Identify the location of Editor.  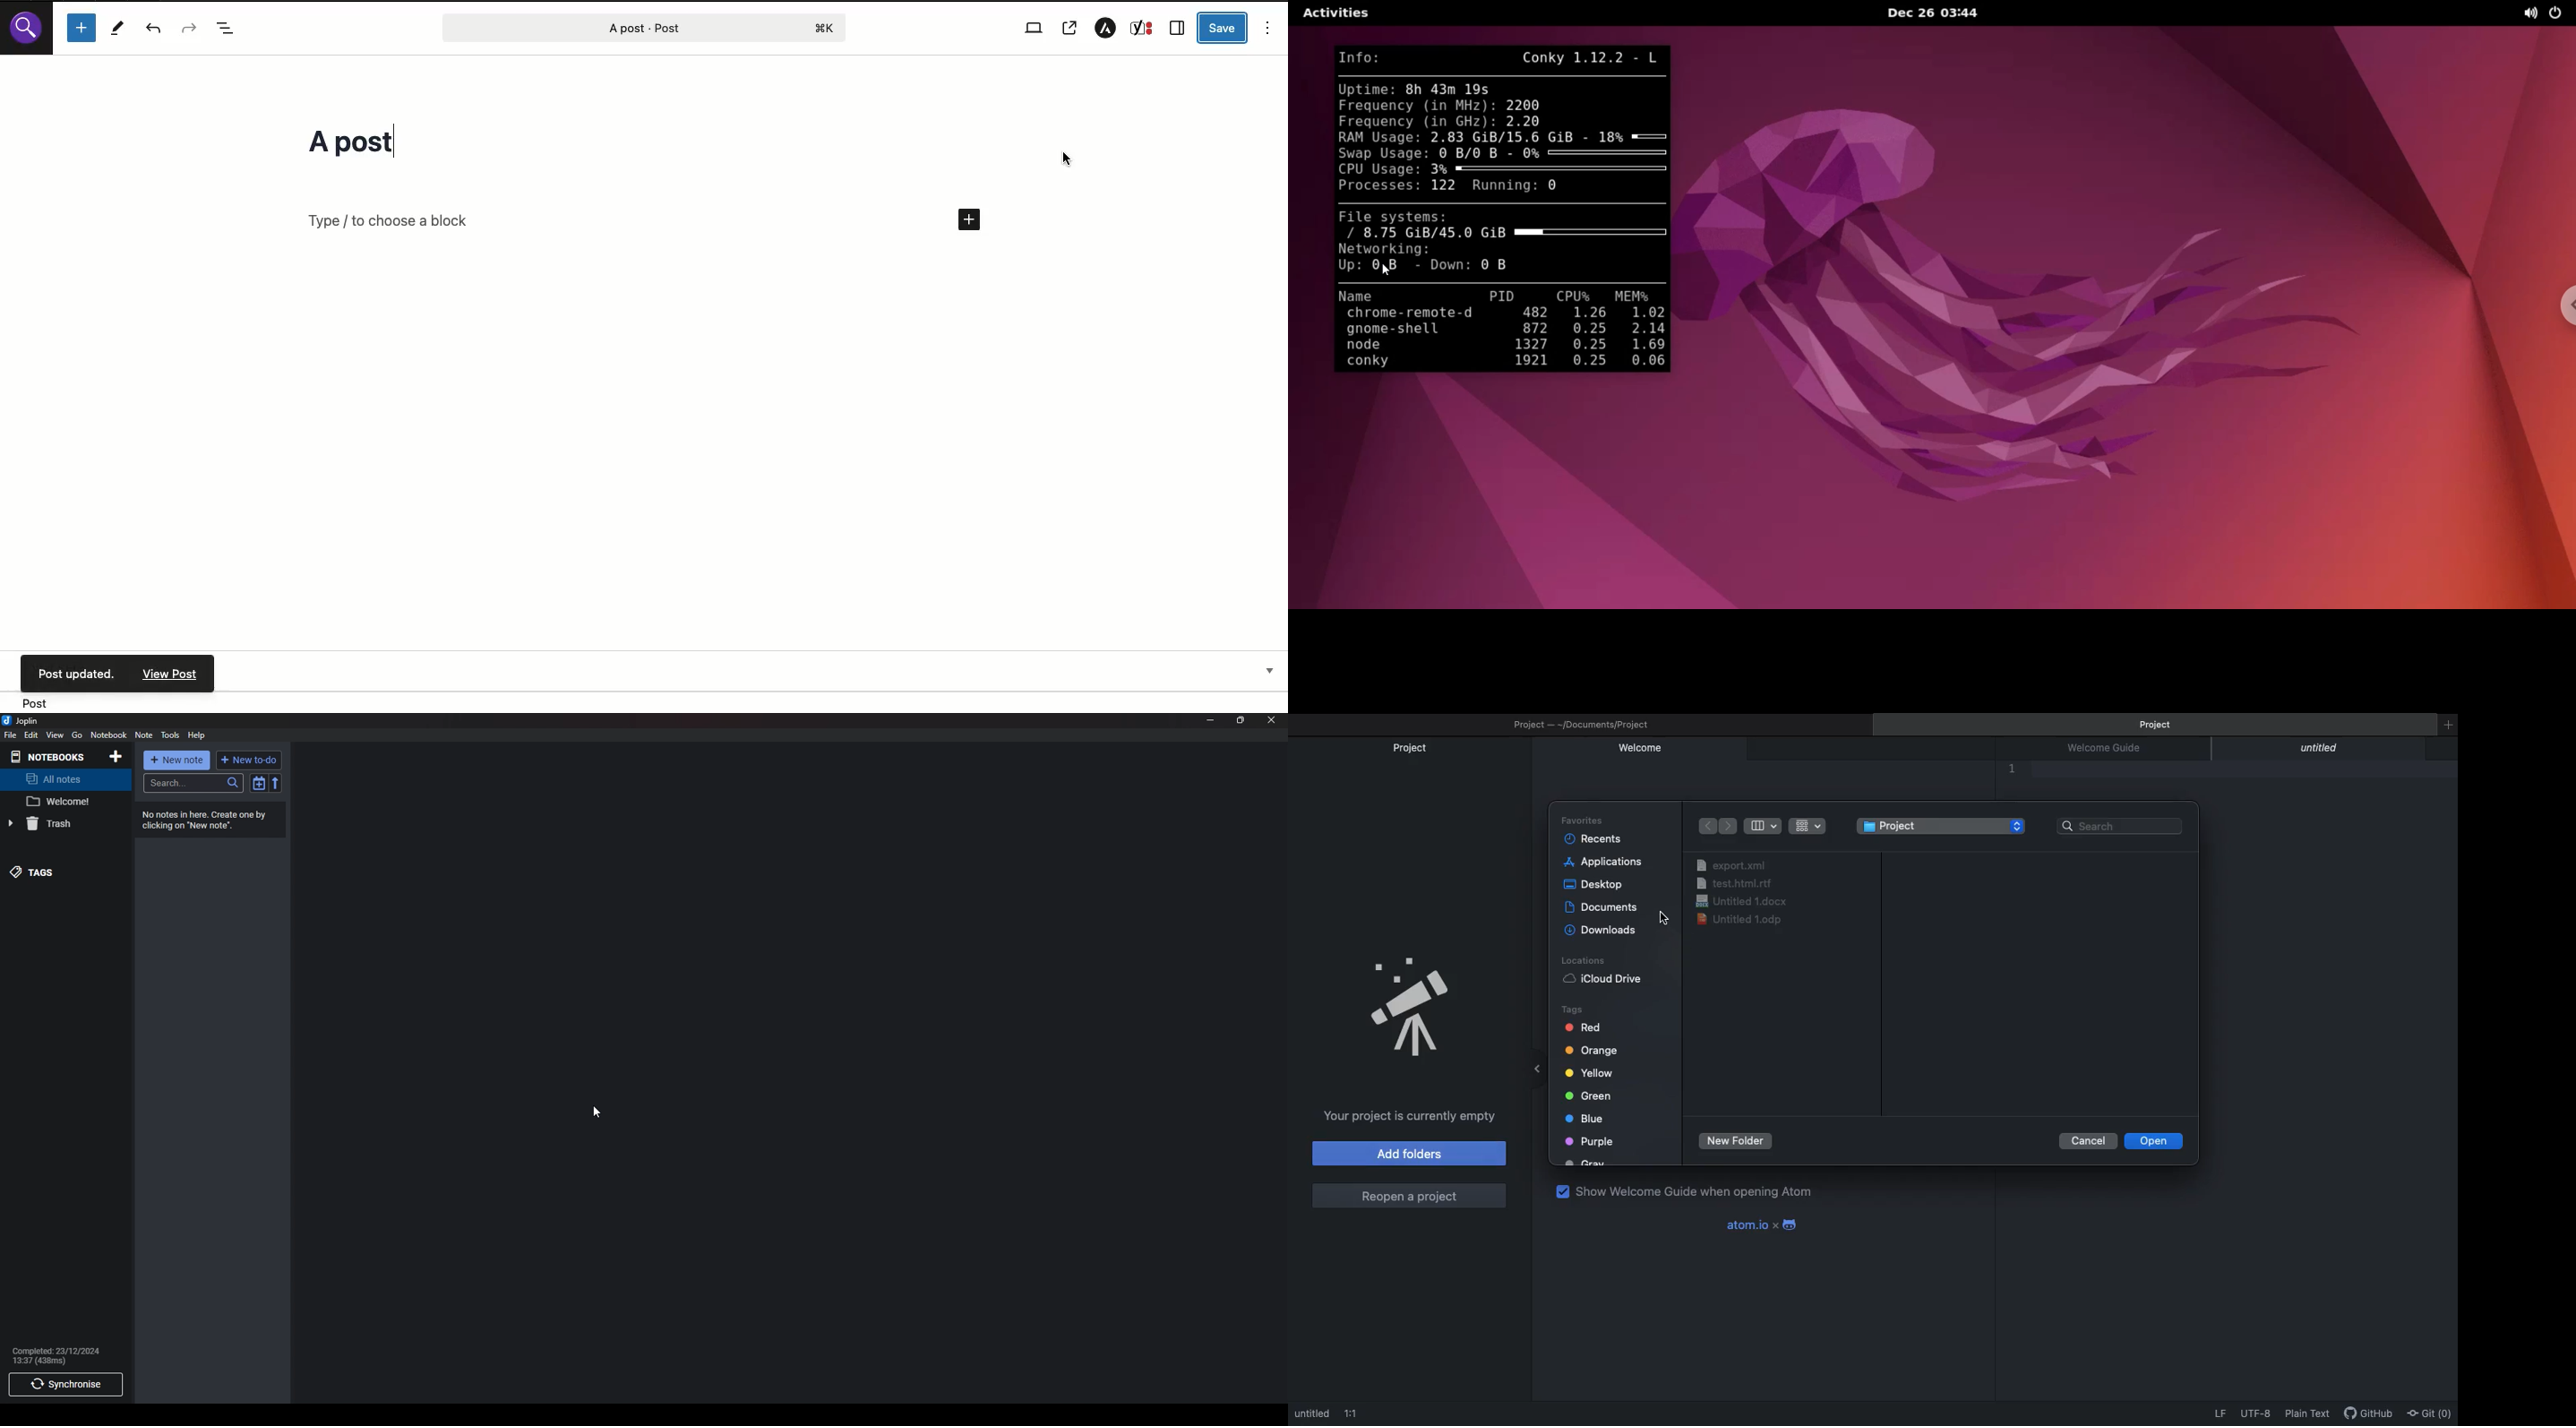
(2035, 772).